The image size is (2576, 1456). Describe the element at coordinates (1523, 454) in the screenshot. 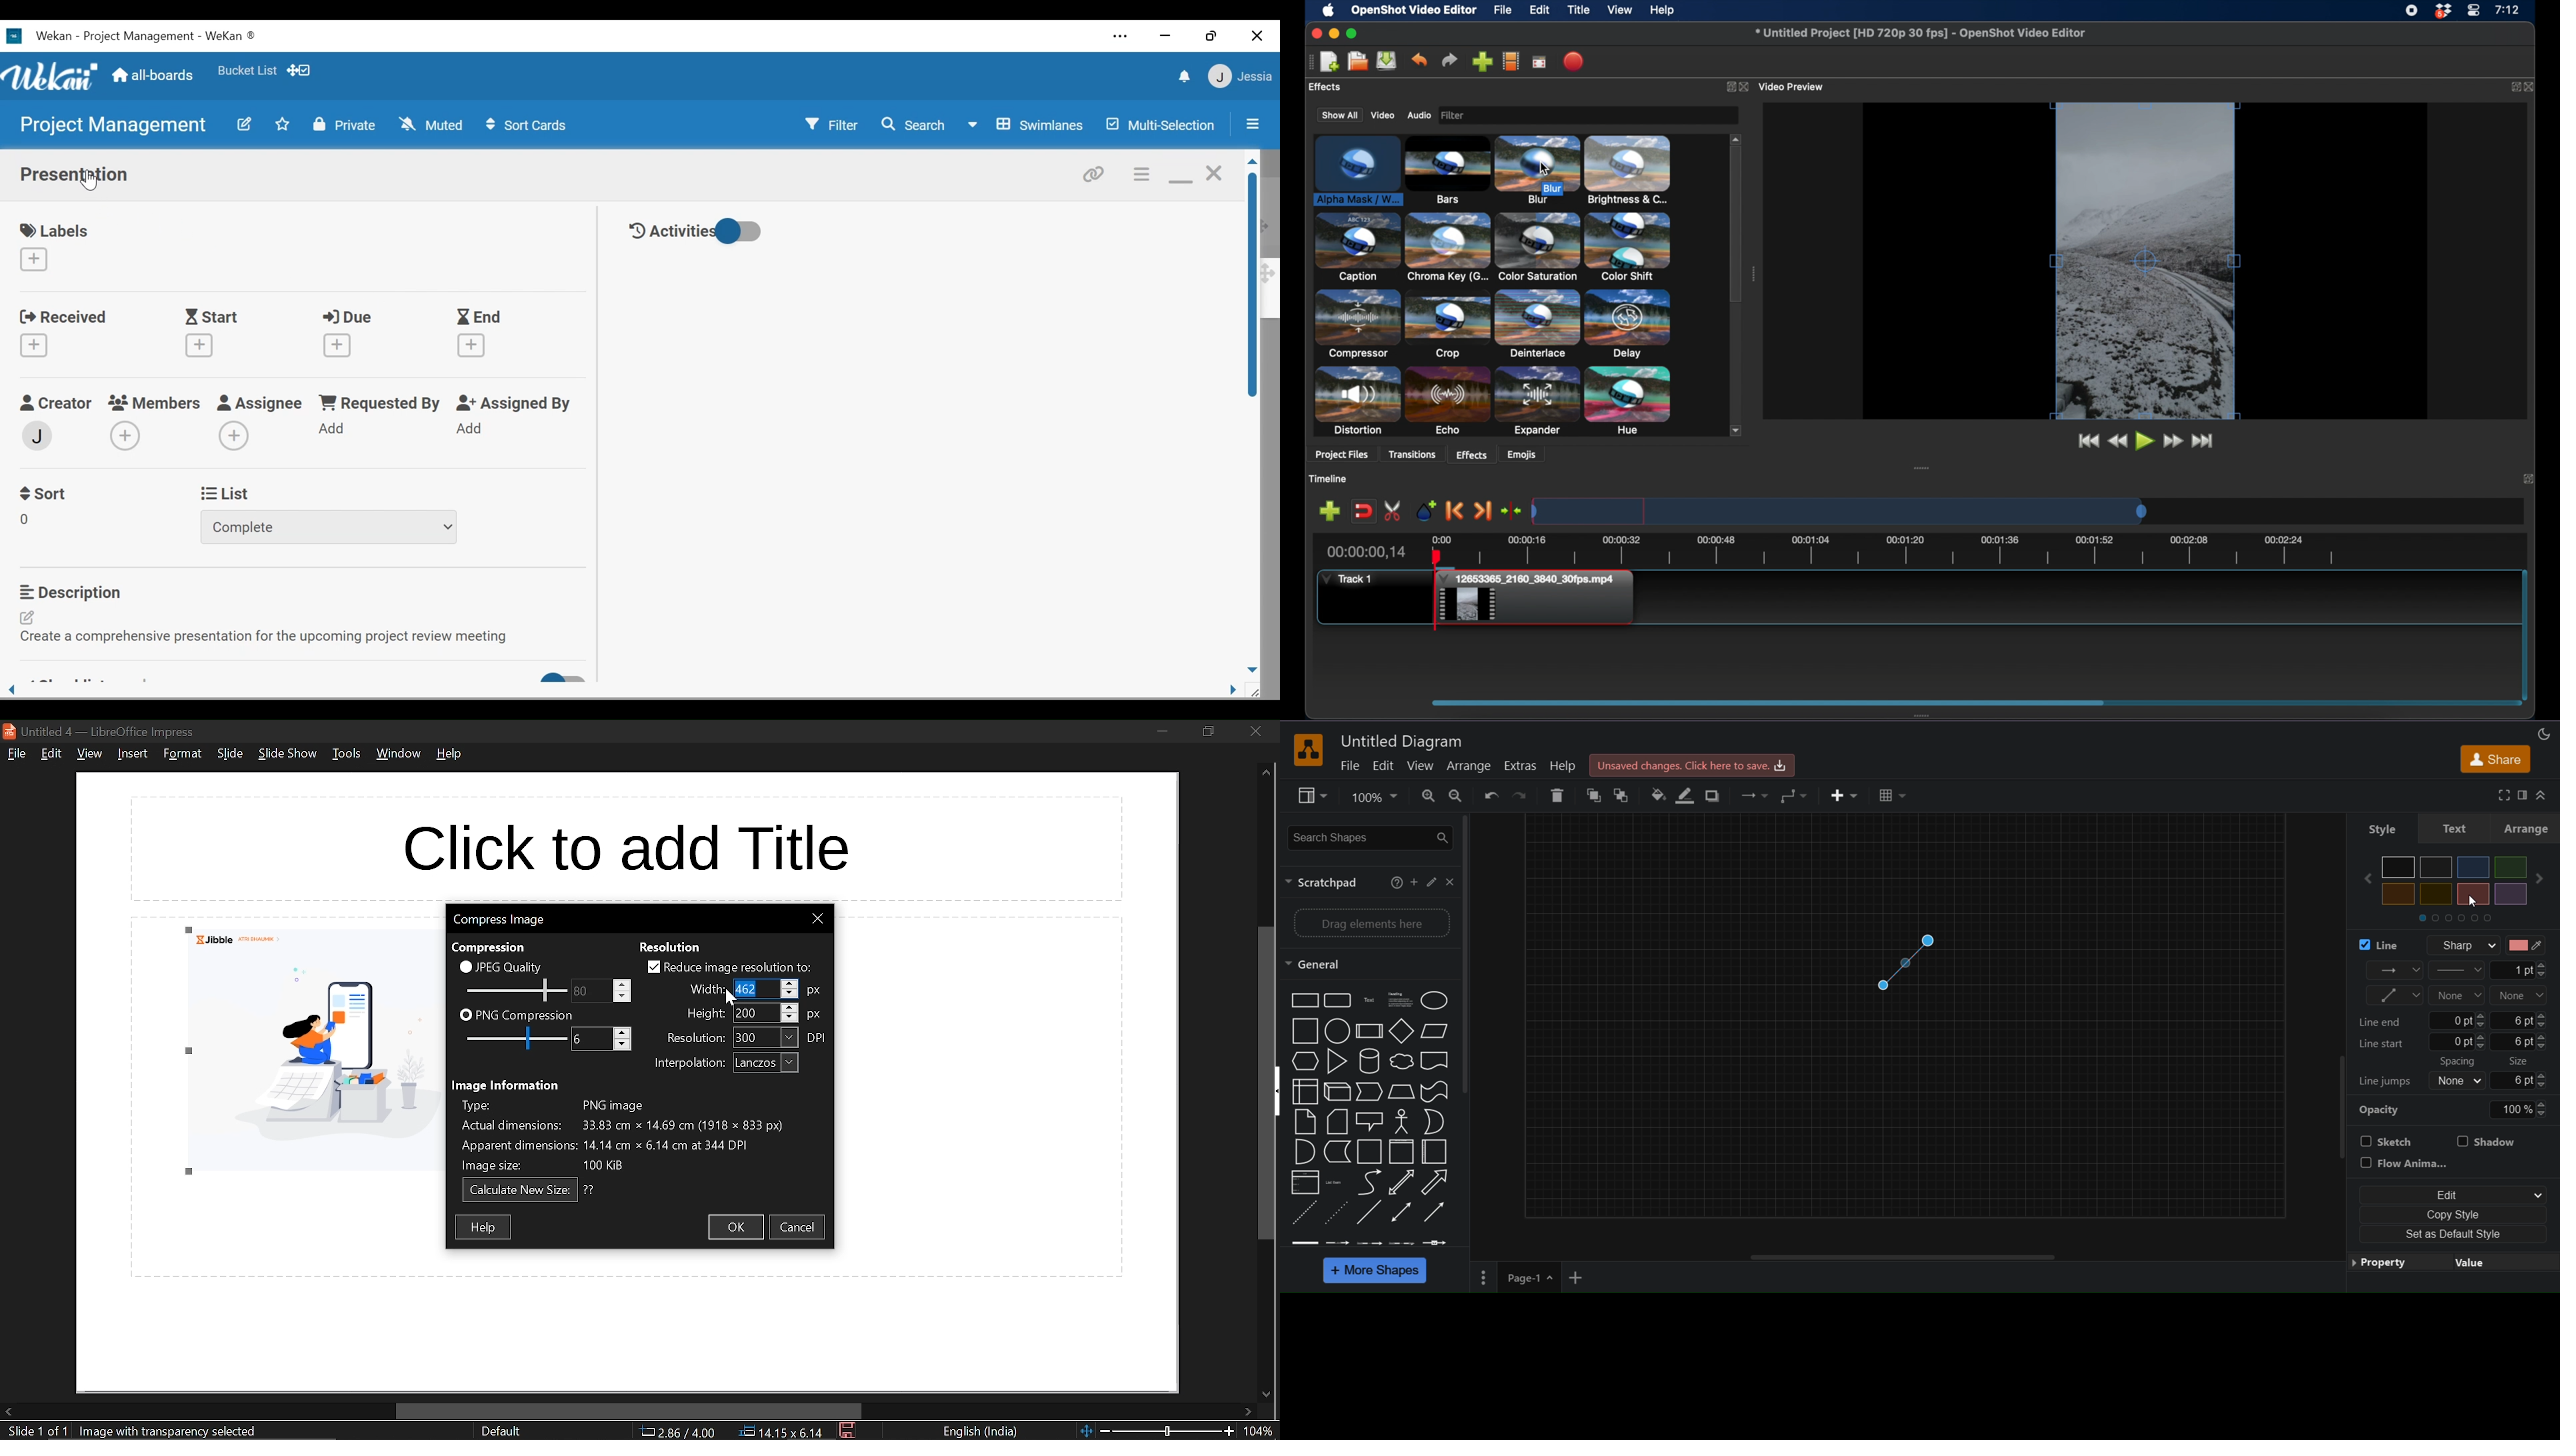

I see `emojis` at that location.